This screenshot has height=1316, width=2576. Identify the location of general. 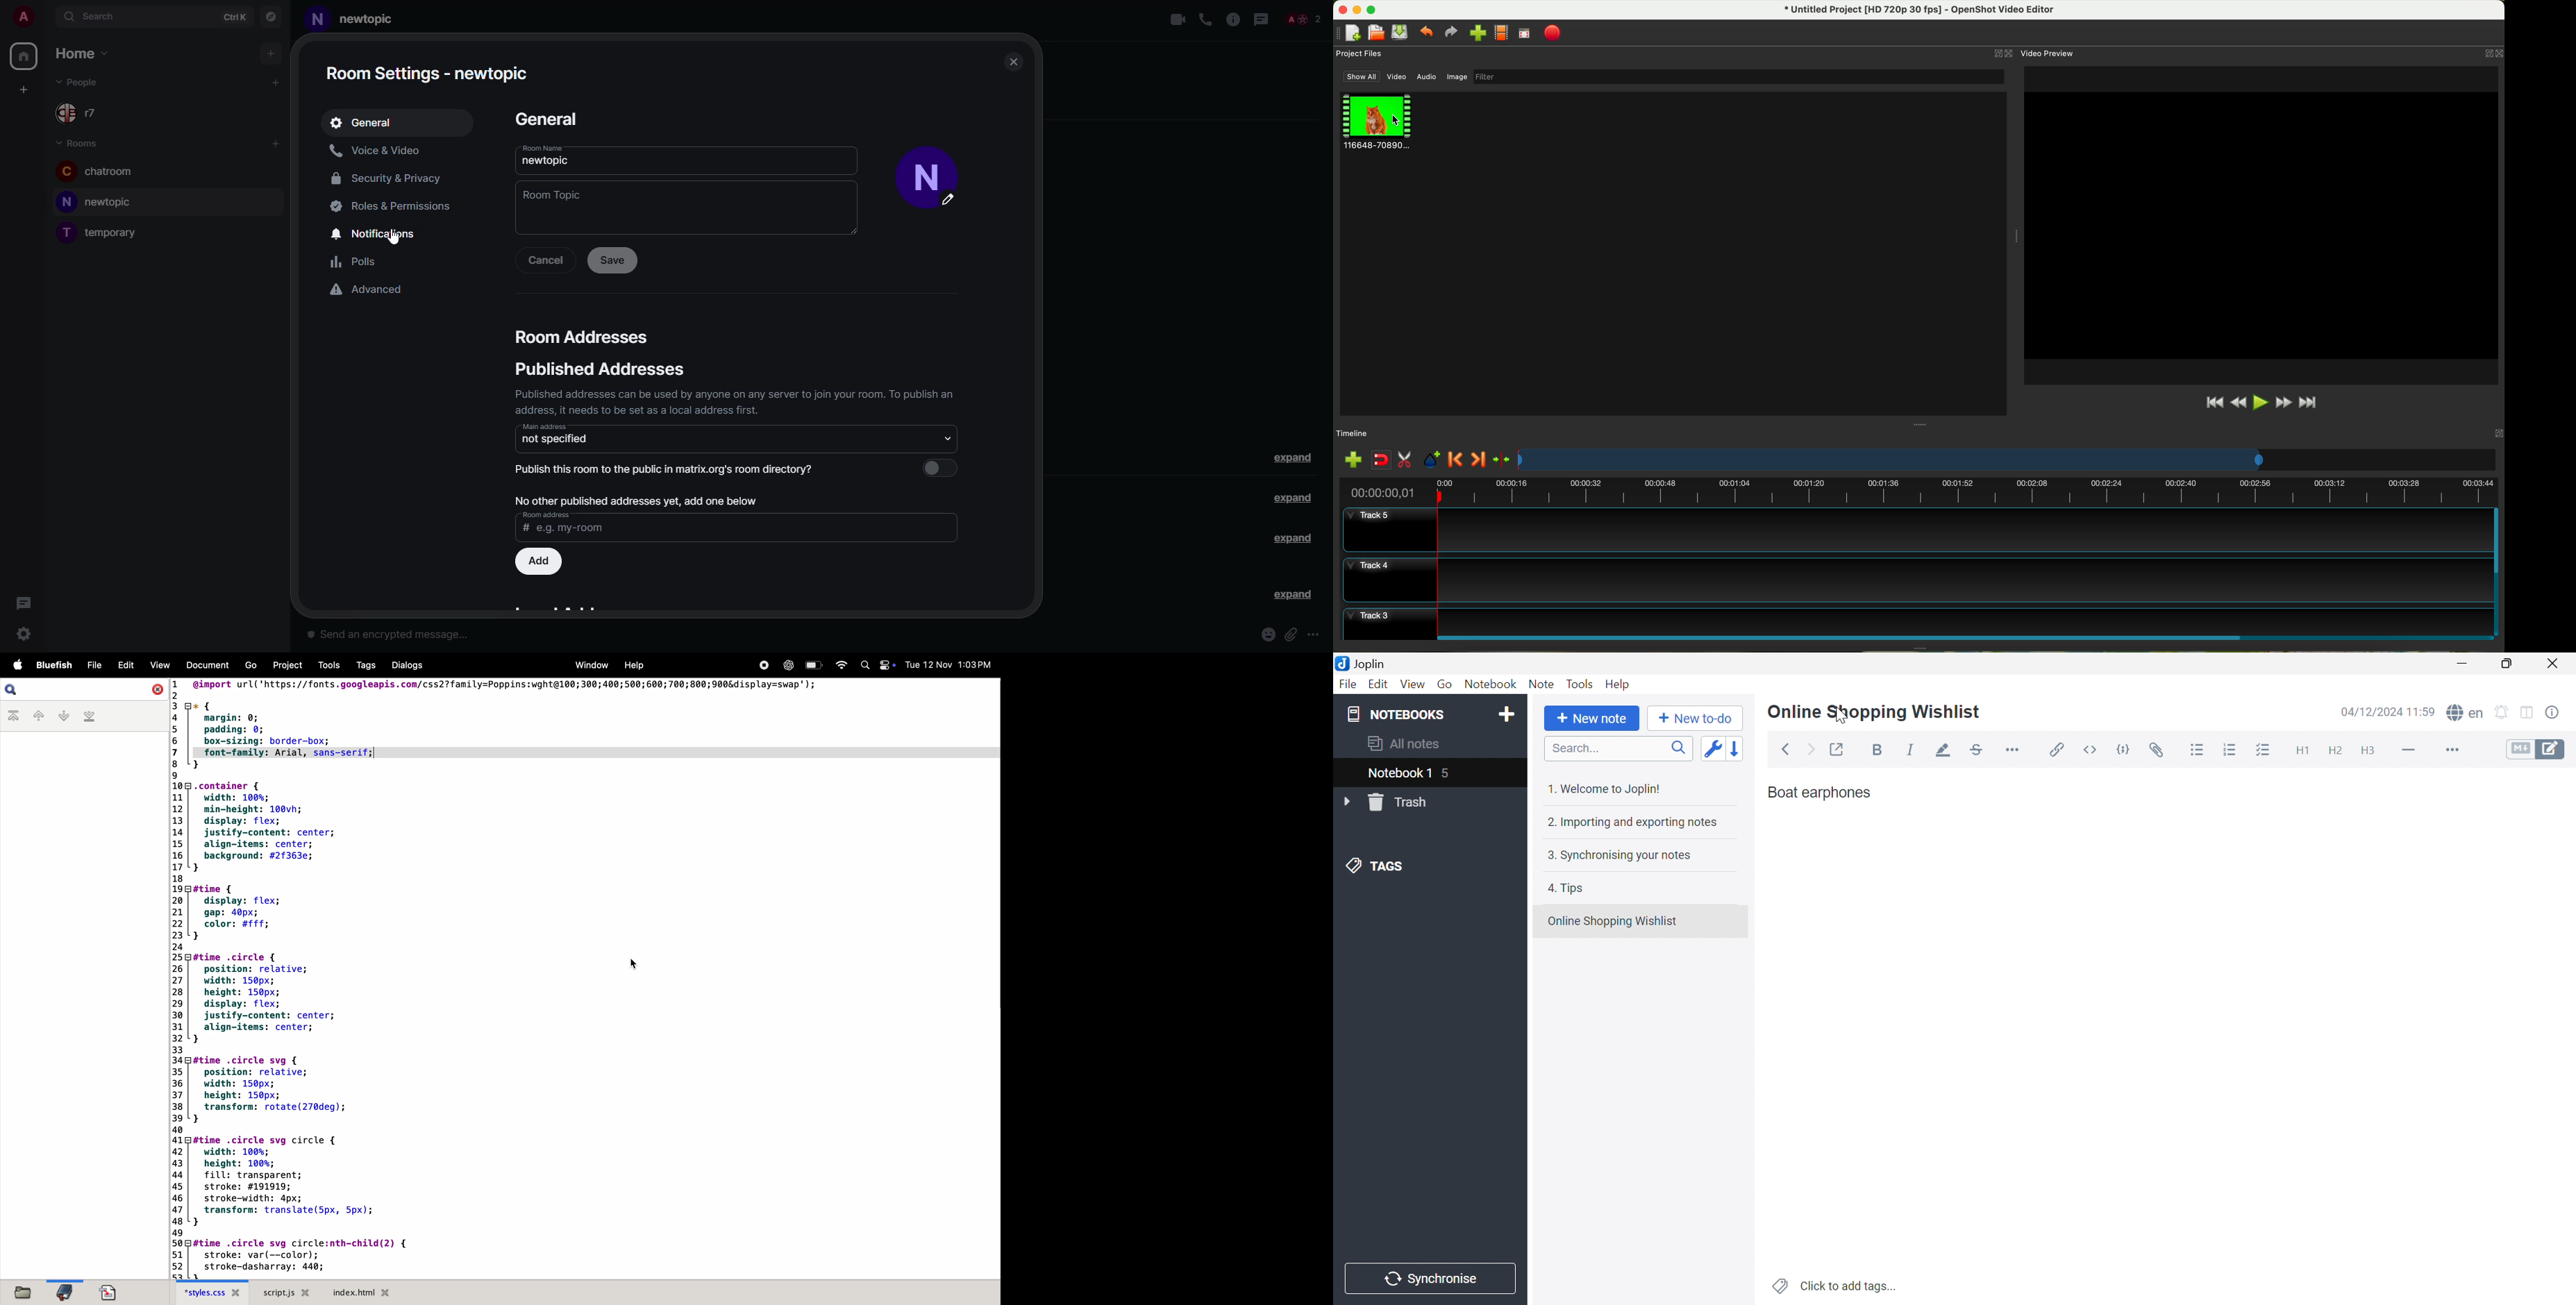
(554, 120).